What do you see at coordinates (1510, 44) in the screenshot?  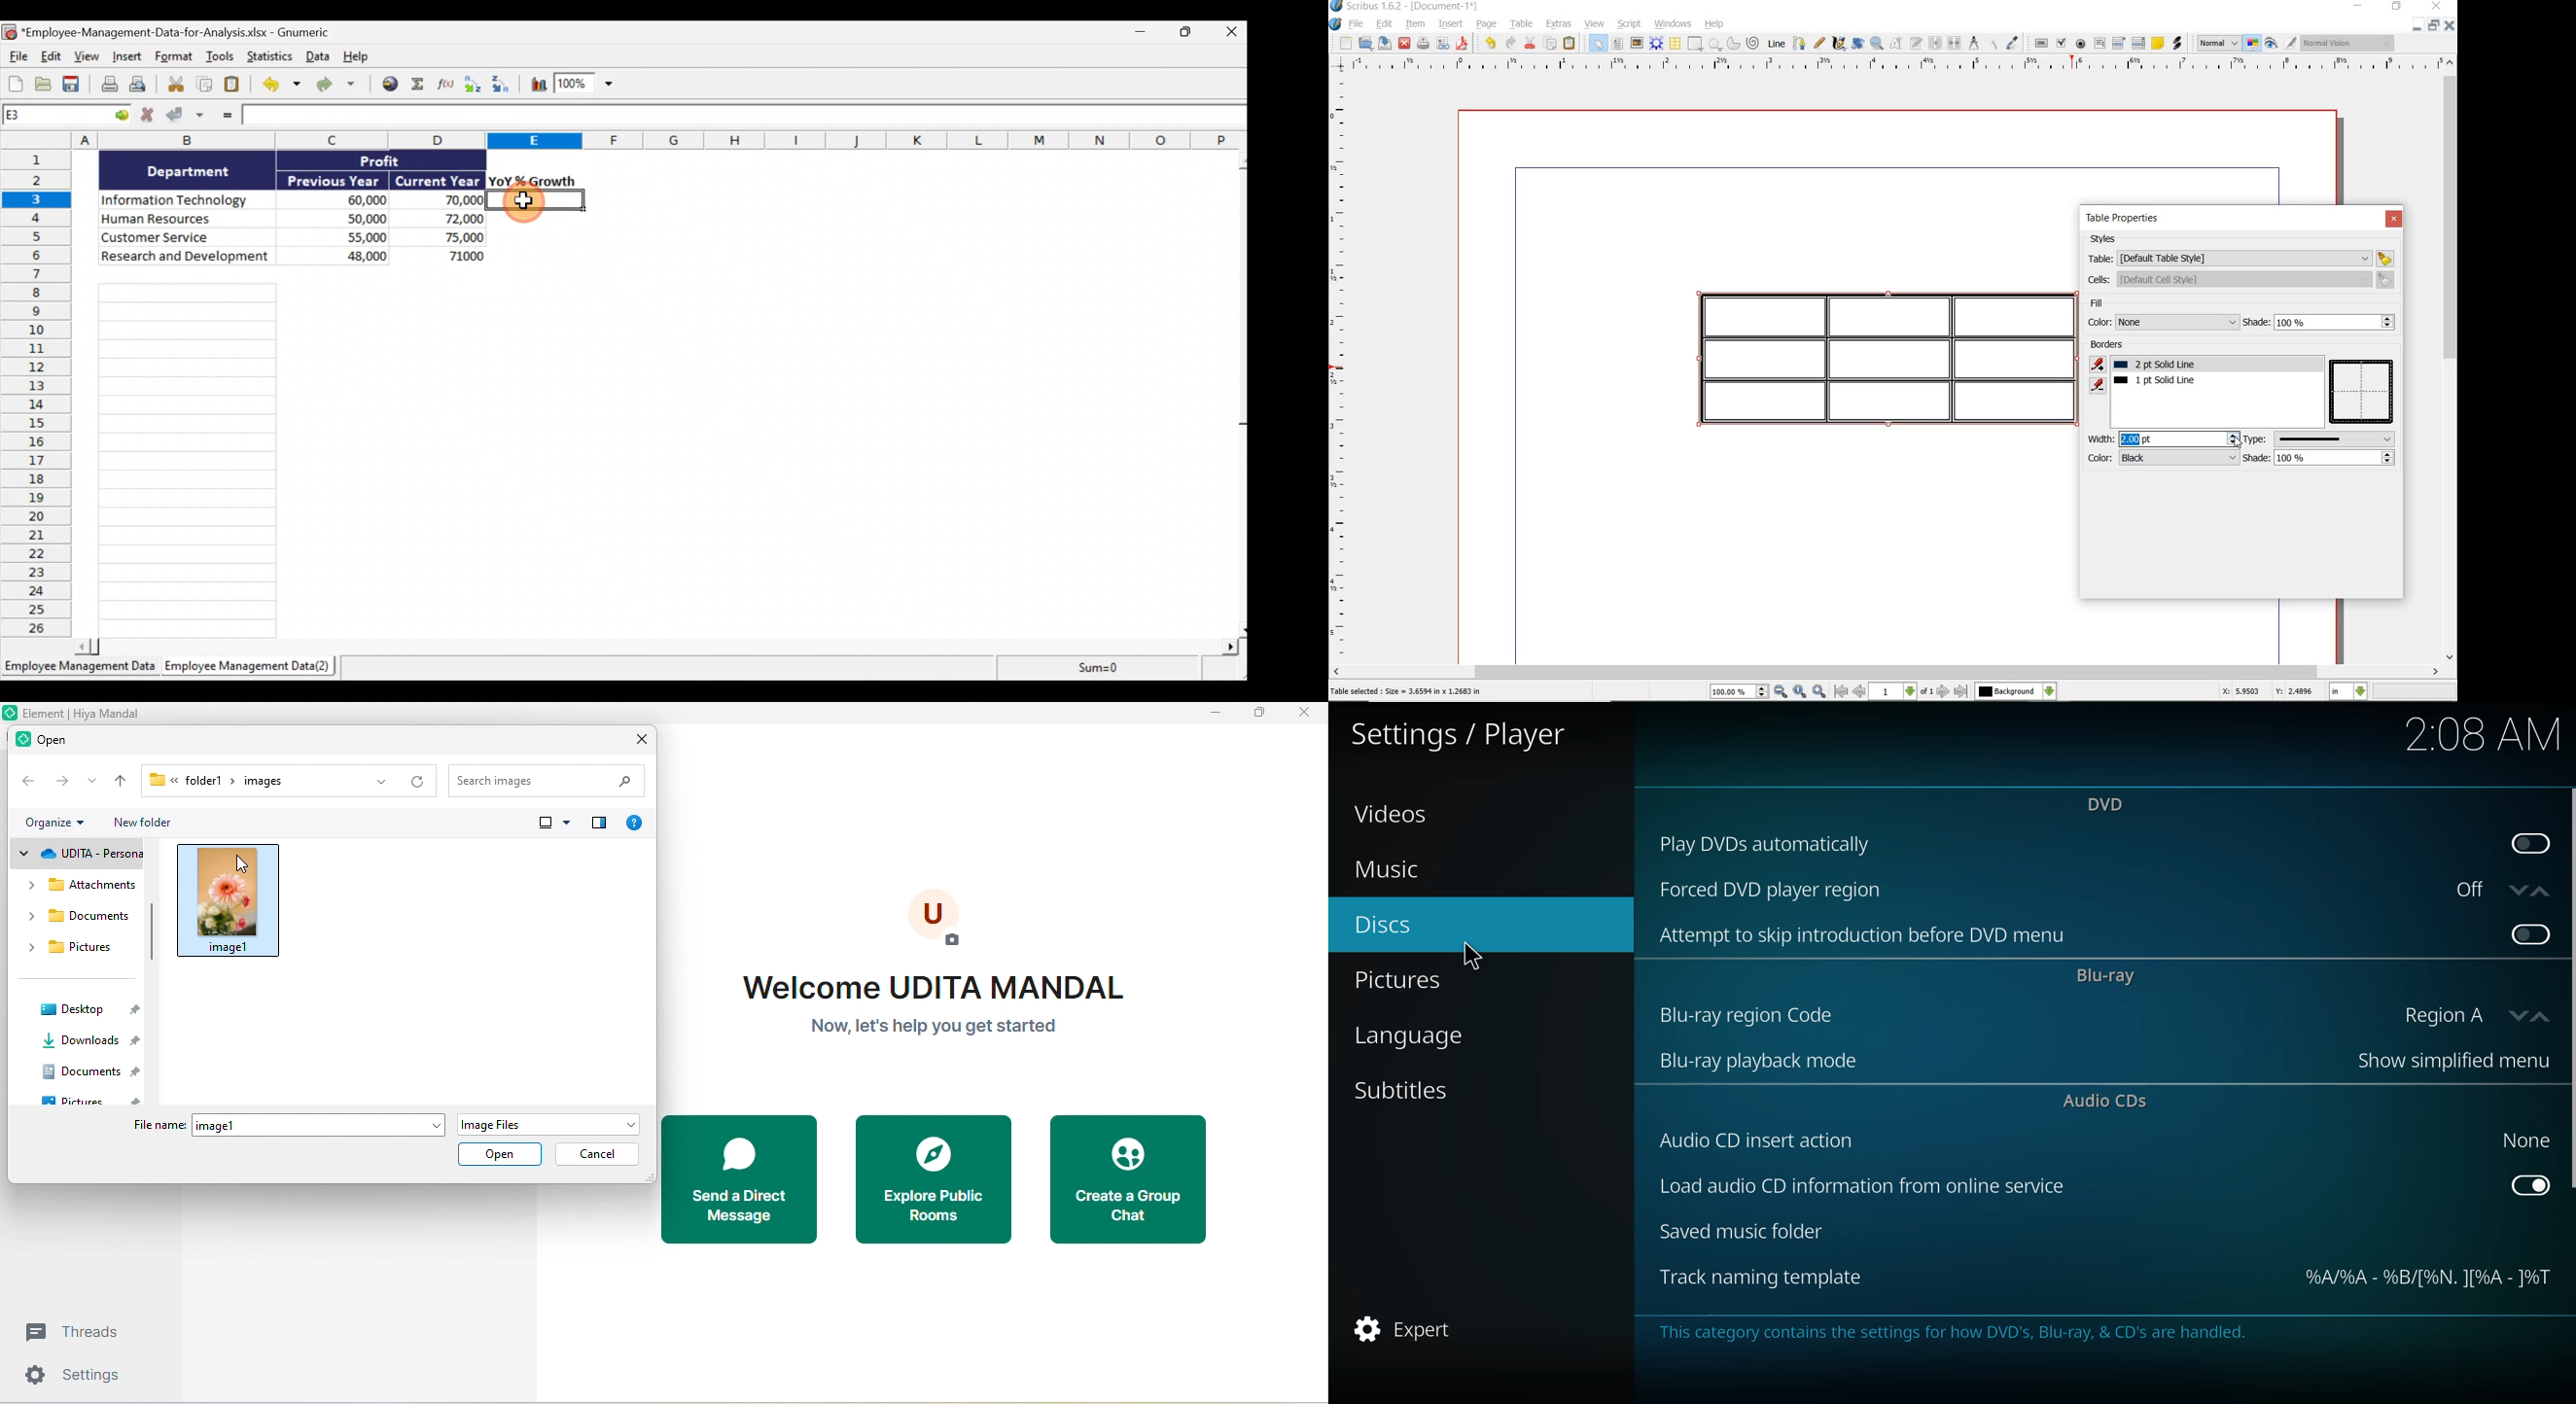 I see `redo` at bounding box center [1510, 44].